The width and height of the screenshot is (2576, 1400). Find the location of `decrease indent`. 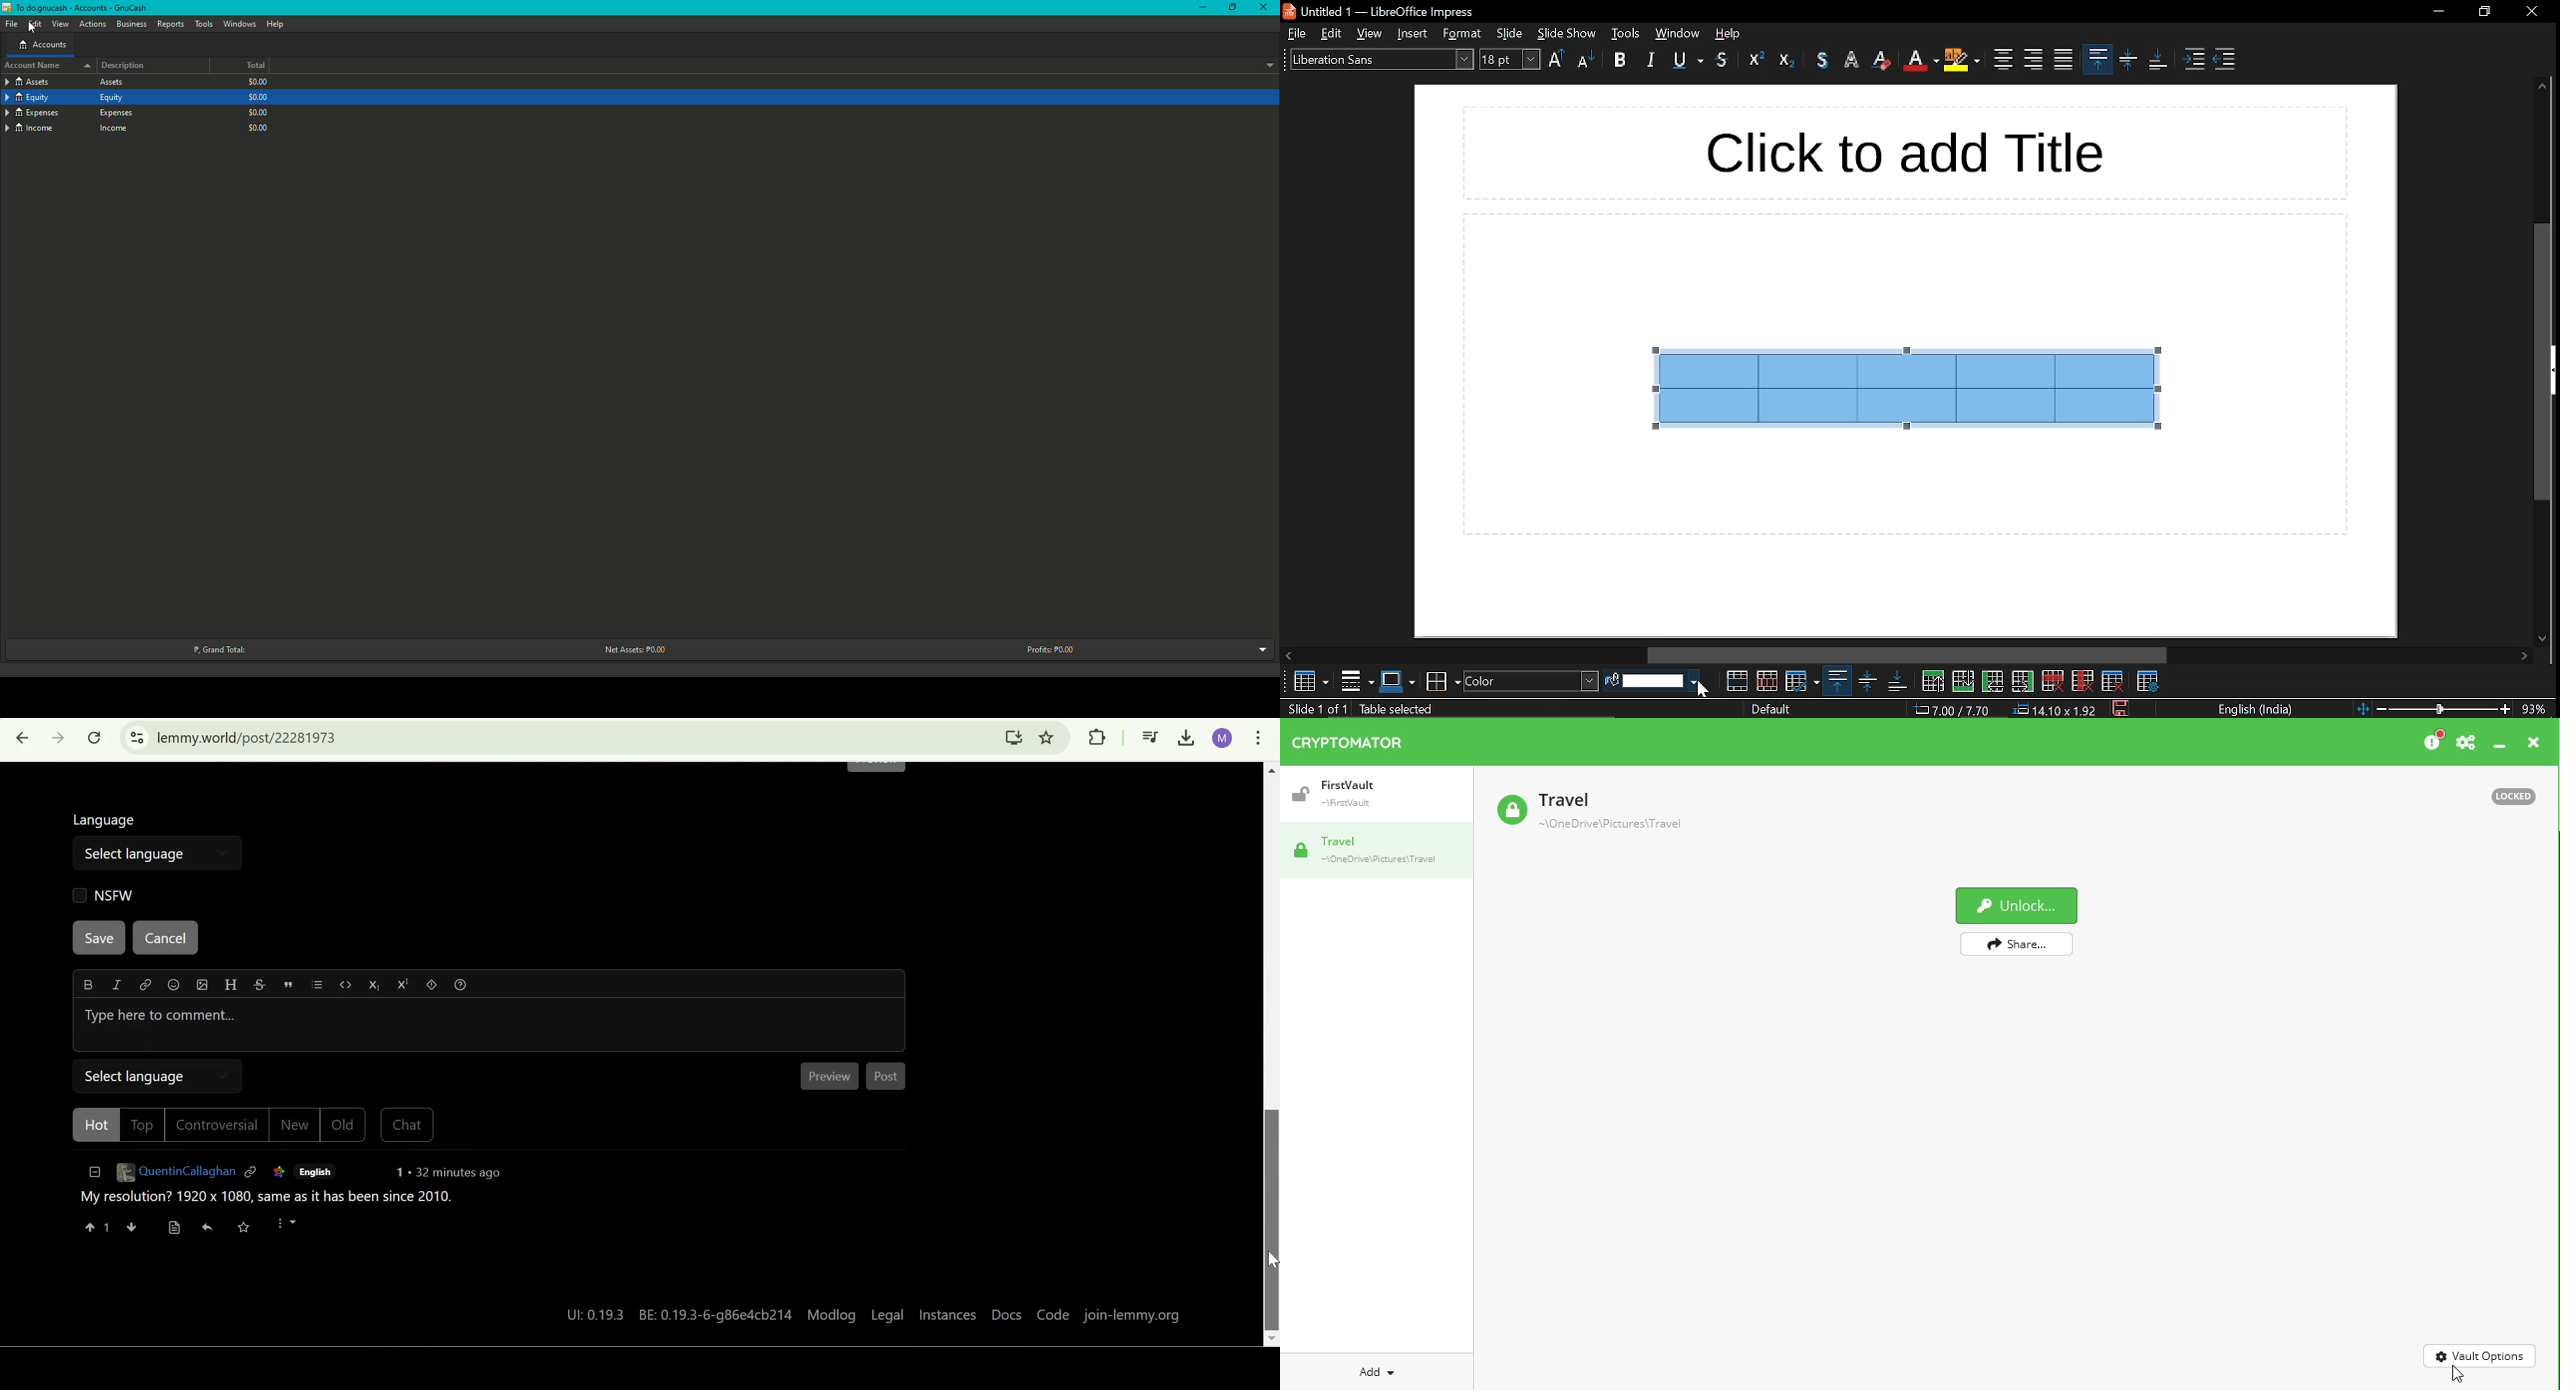

decrease indent is located at coordinates (2226, 58).